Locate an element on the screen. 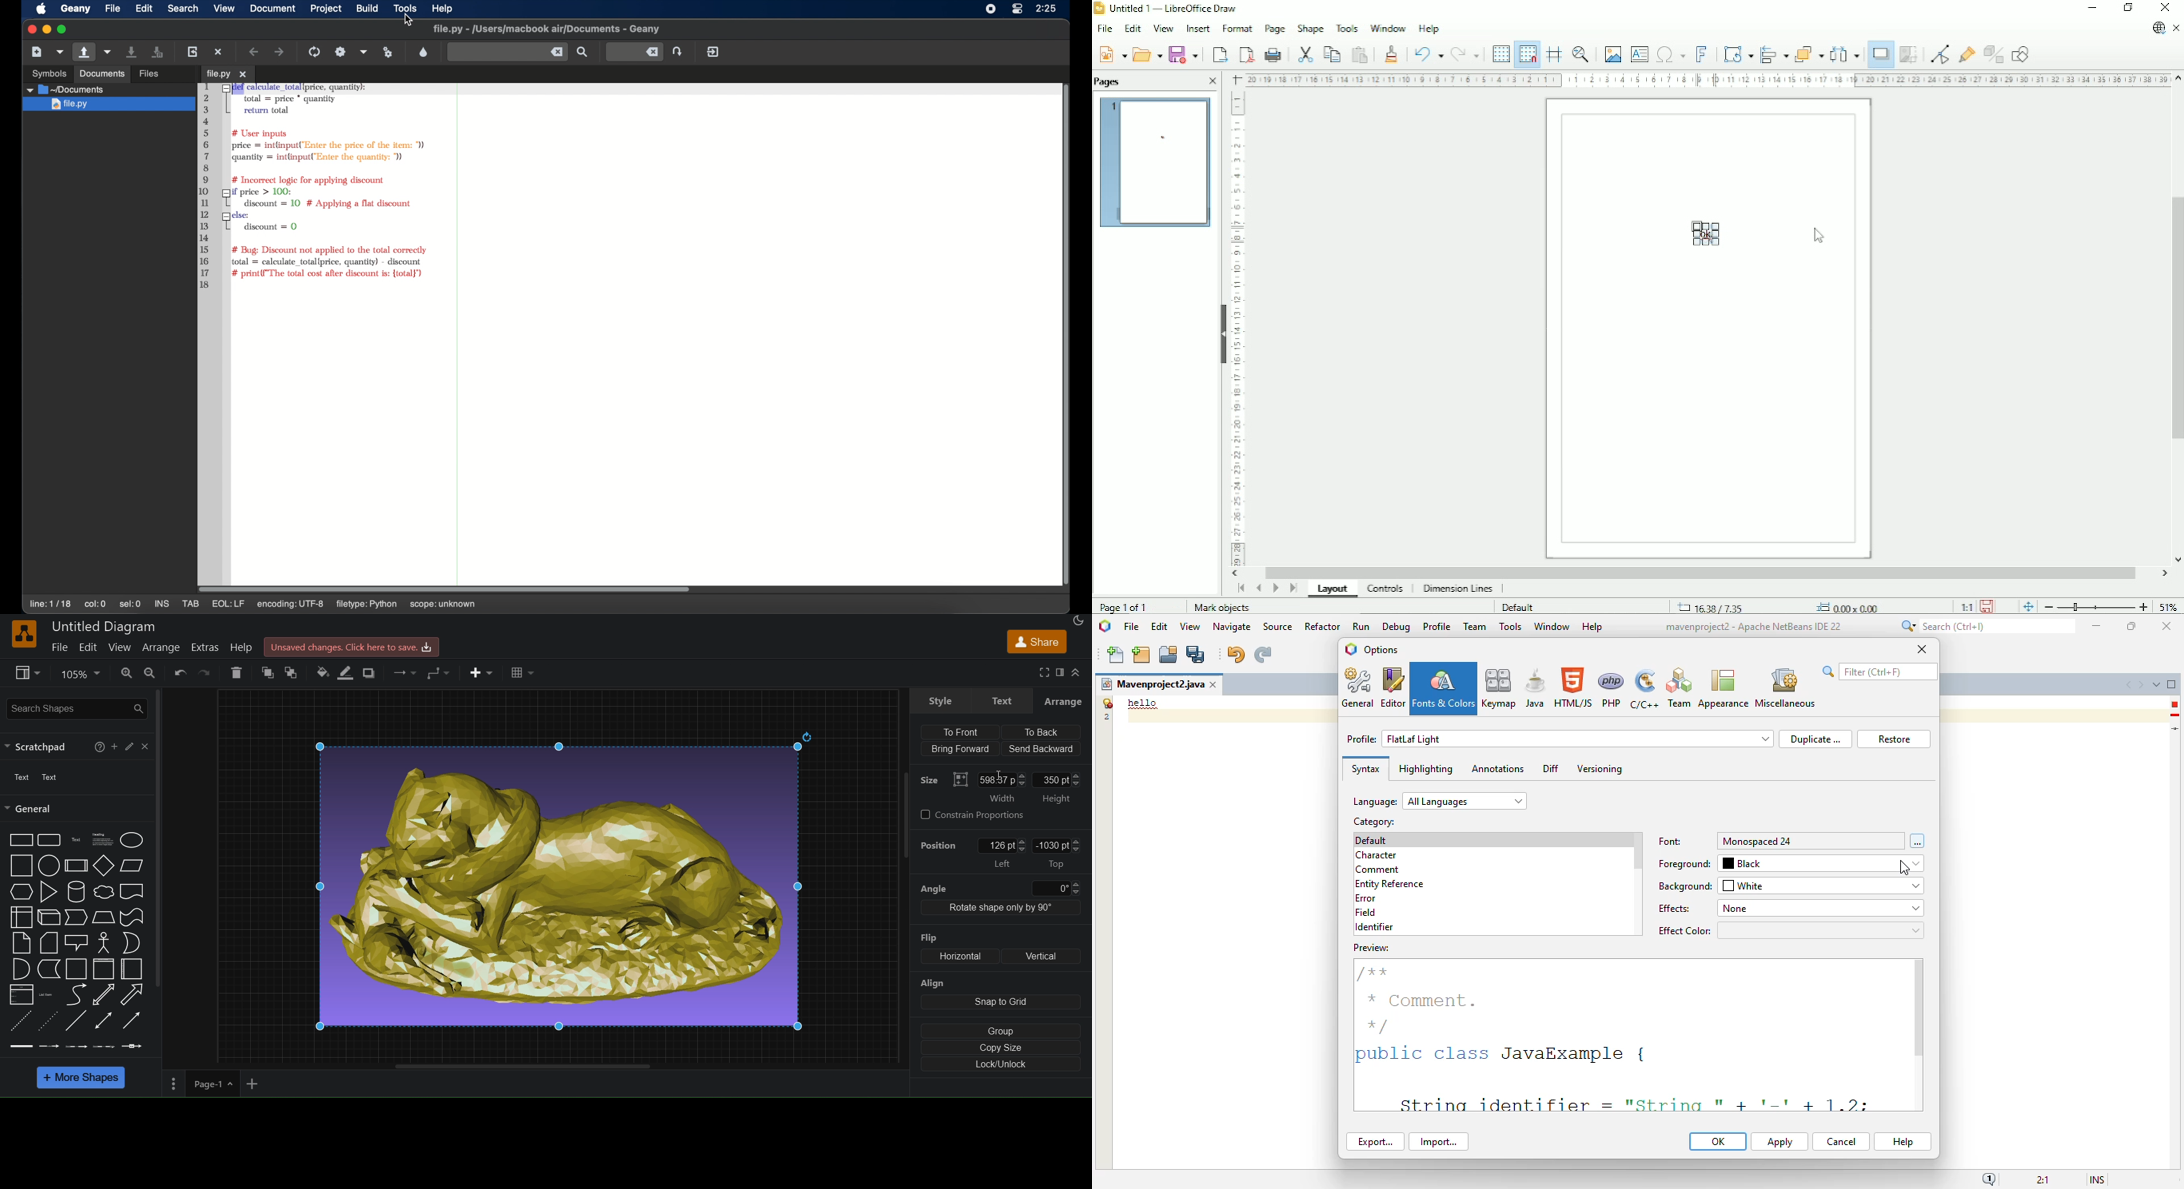  View is located at coordinates (1161, 28).